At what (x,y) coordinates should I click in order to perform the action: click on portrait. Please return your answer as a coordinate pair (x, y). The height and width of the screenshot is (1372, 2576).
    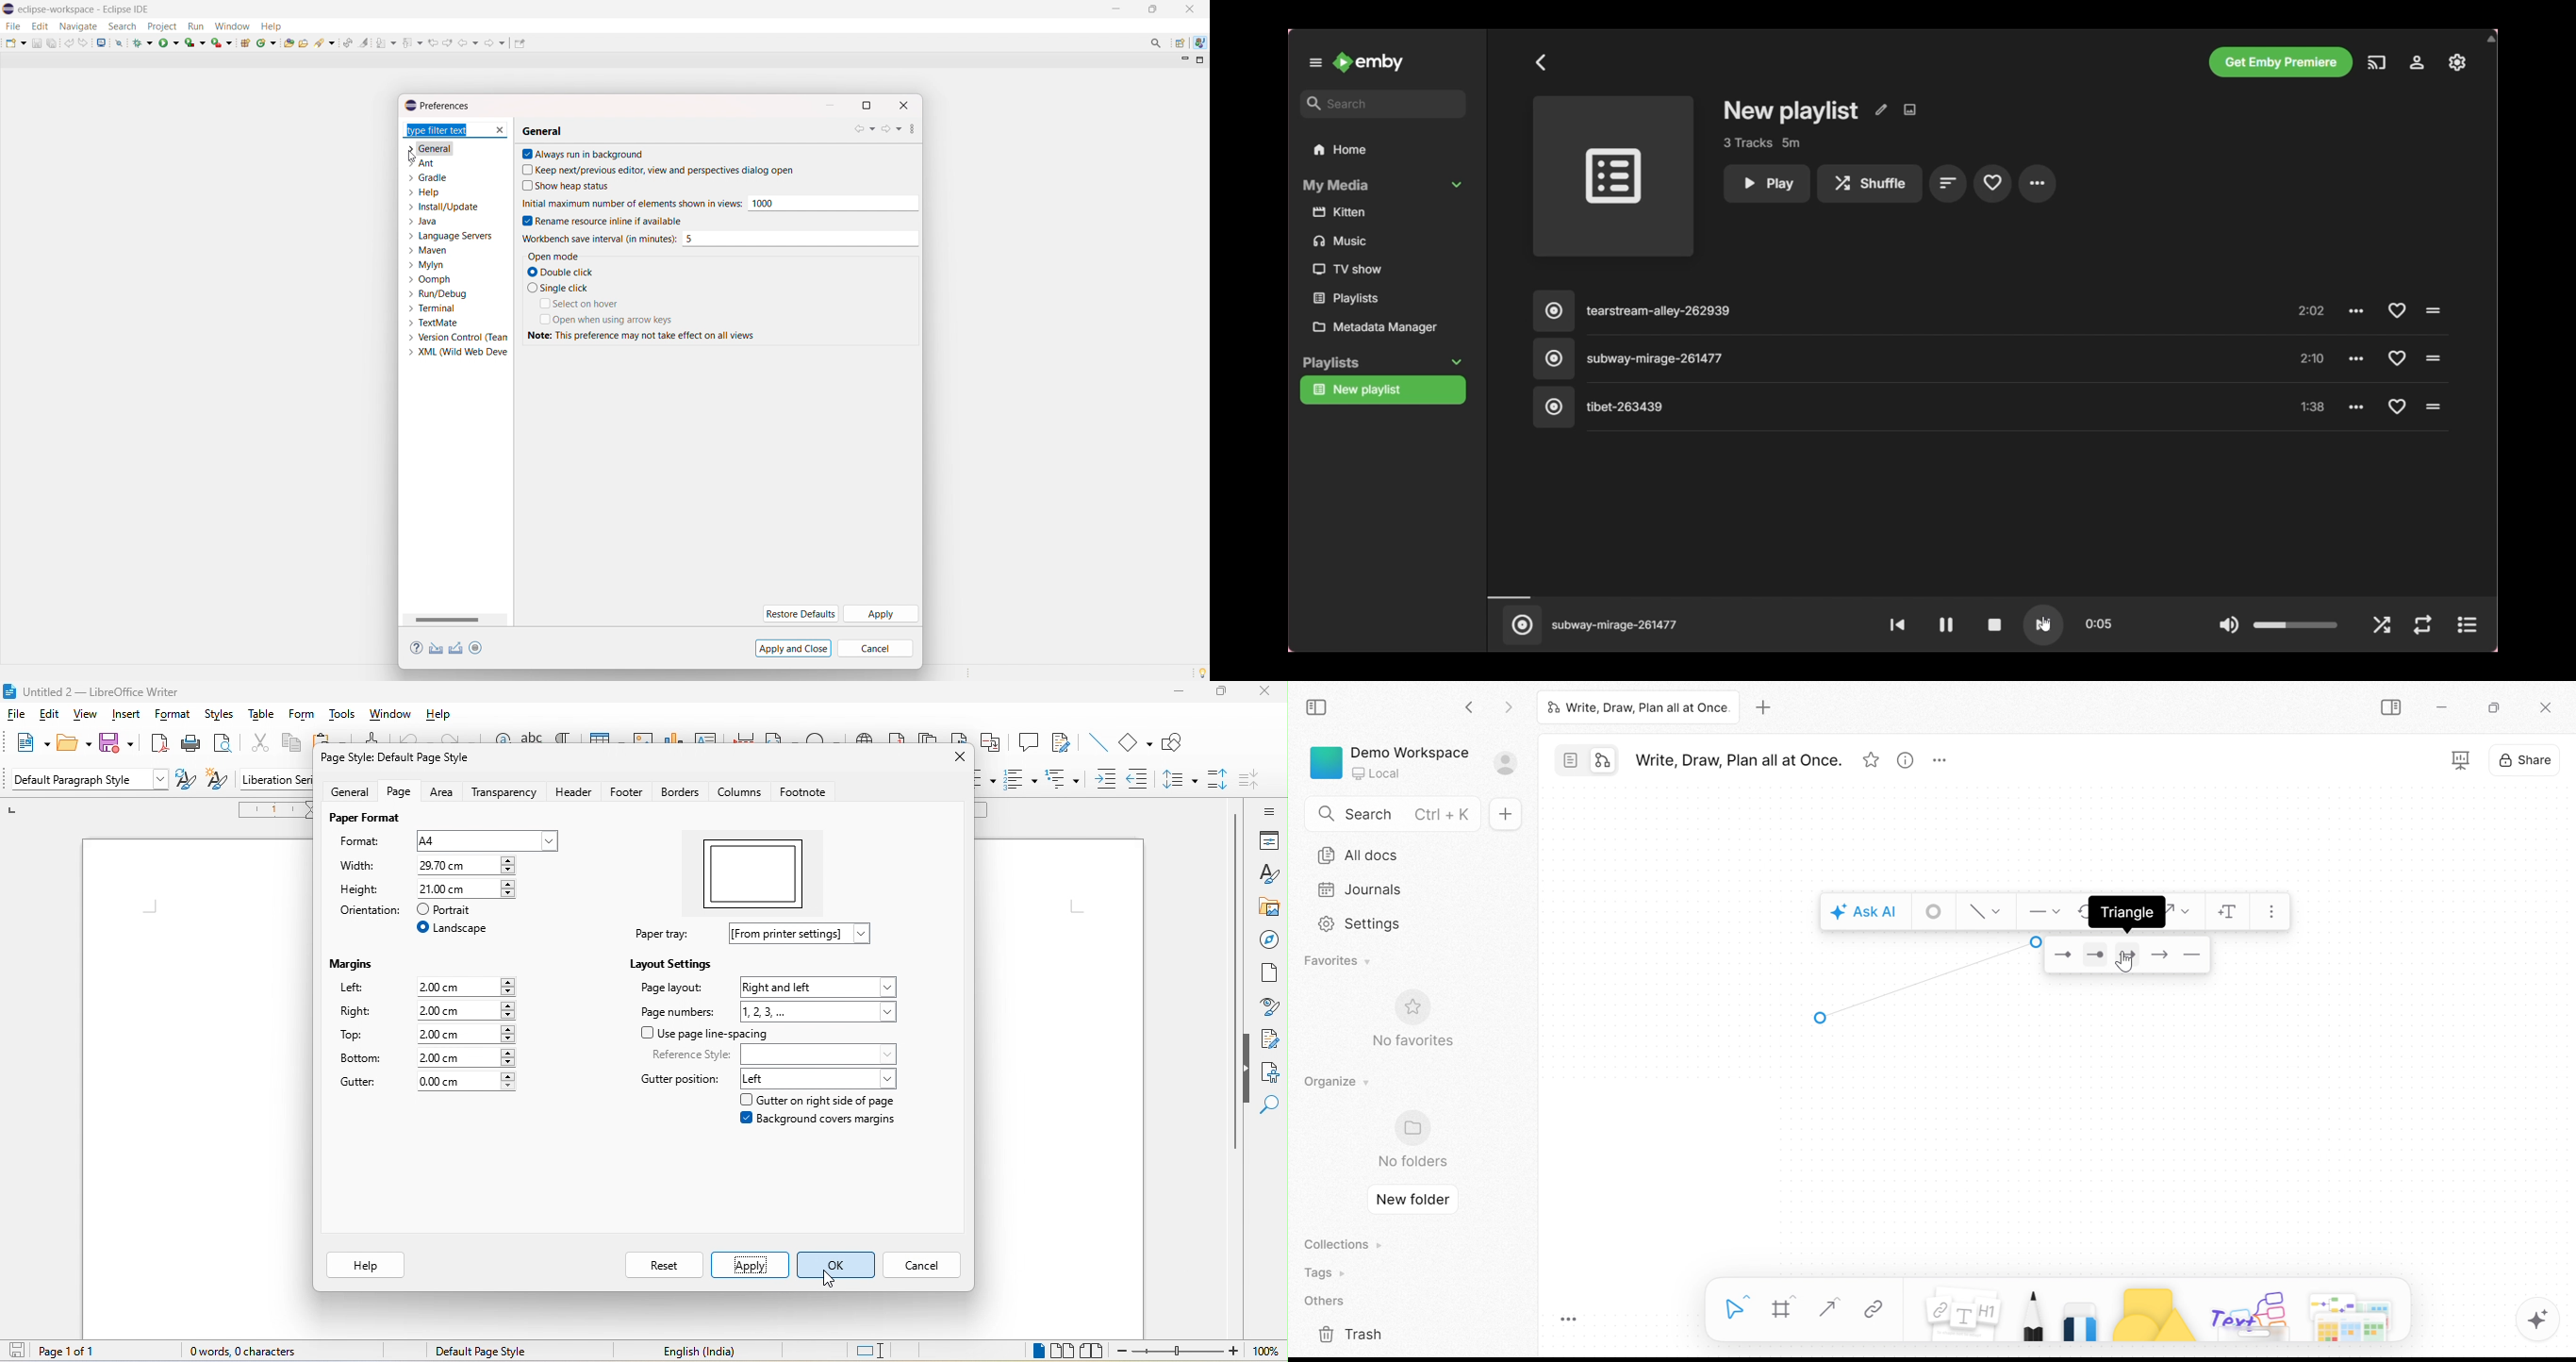
    Looking at the image, I should click on (454, 910).